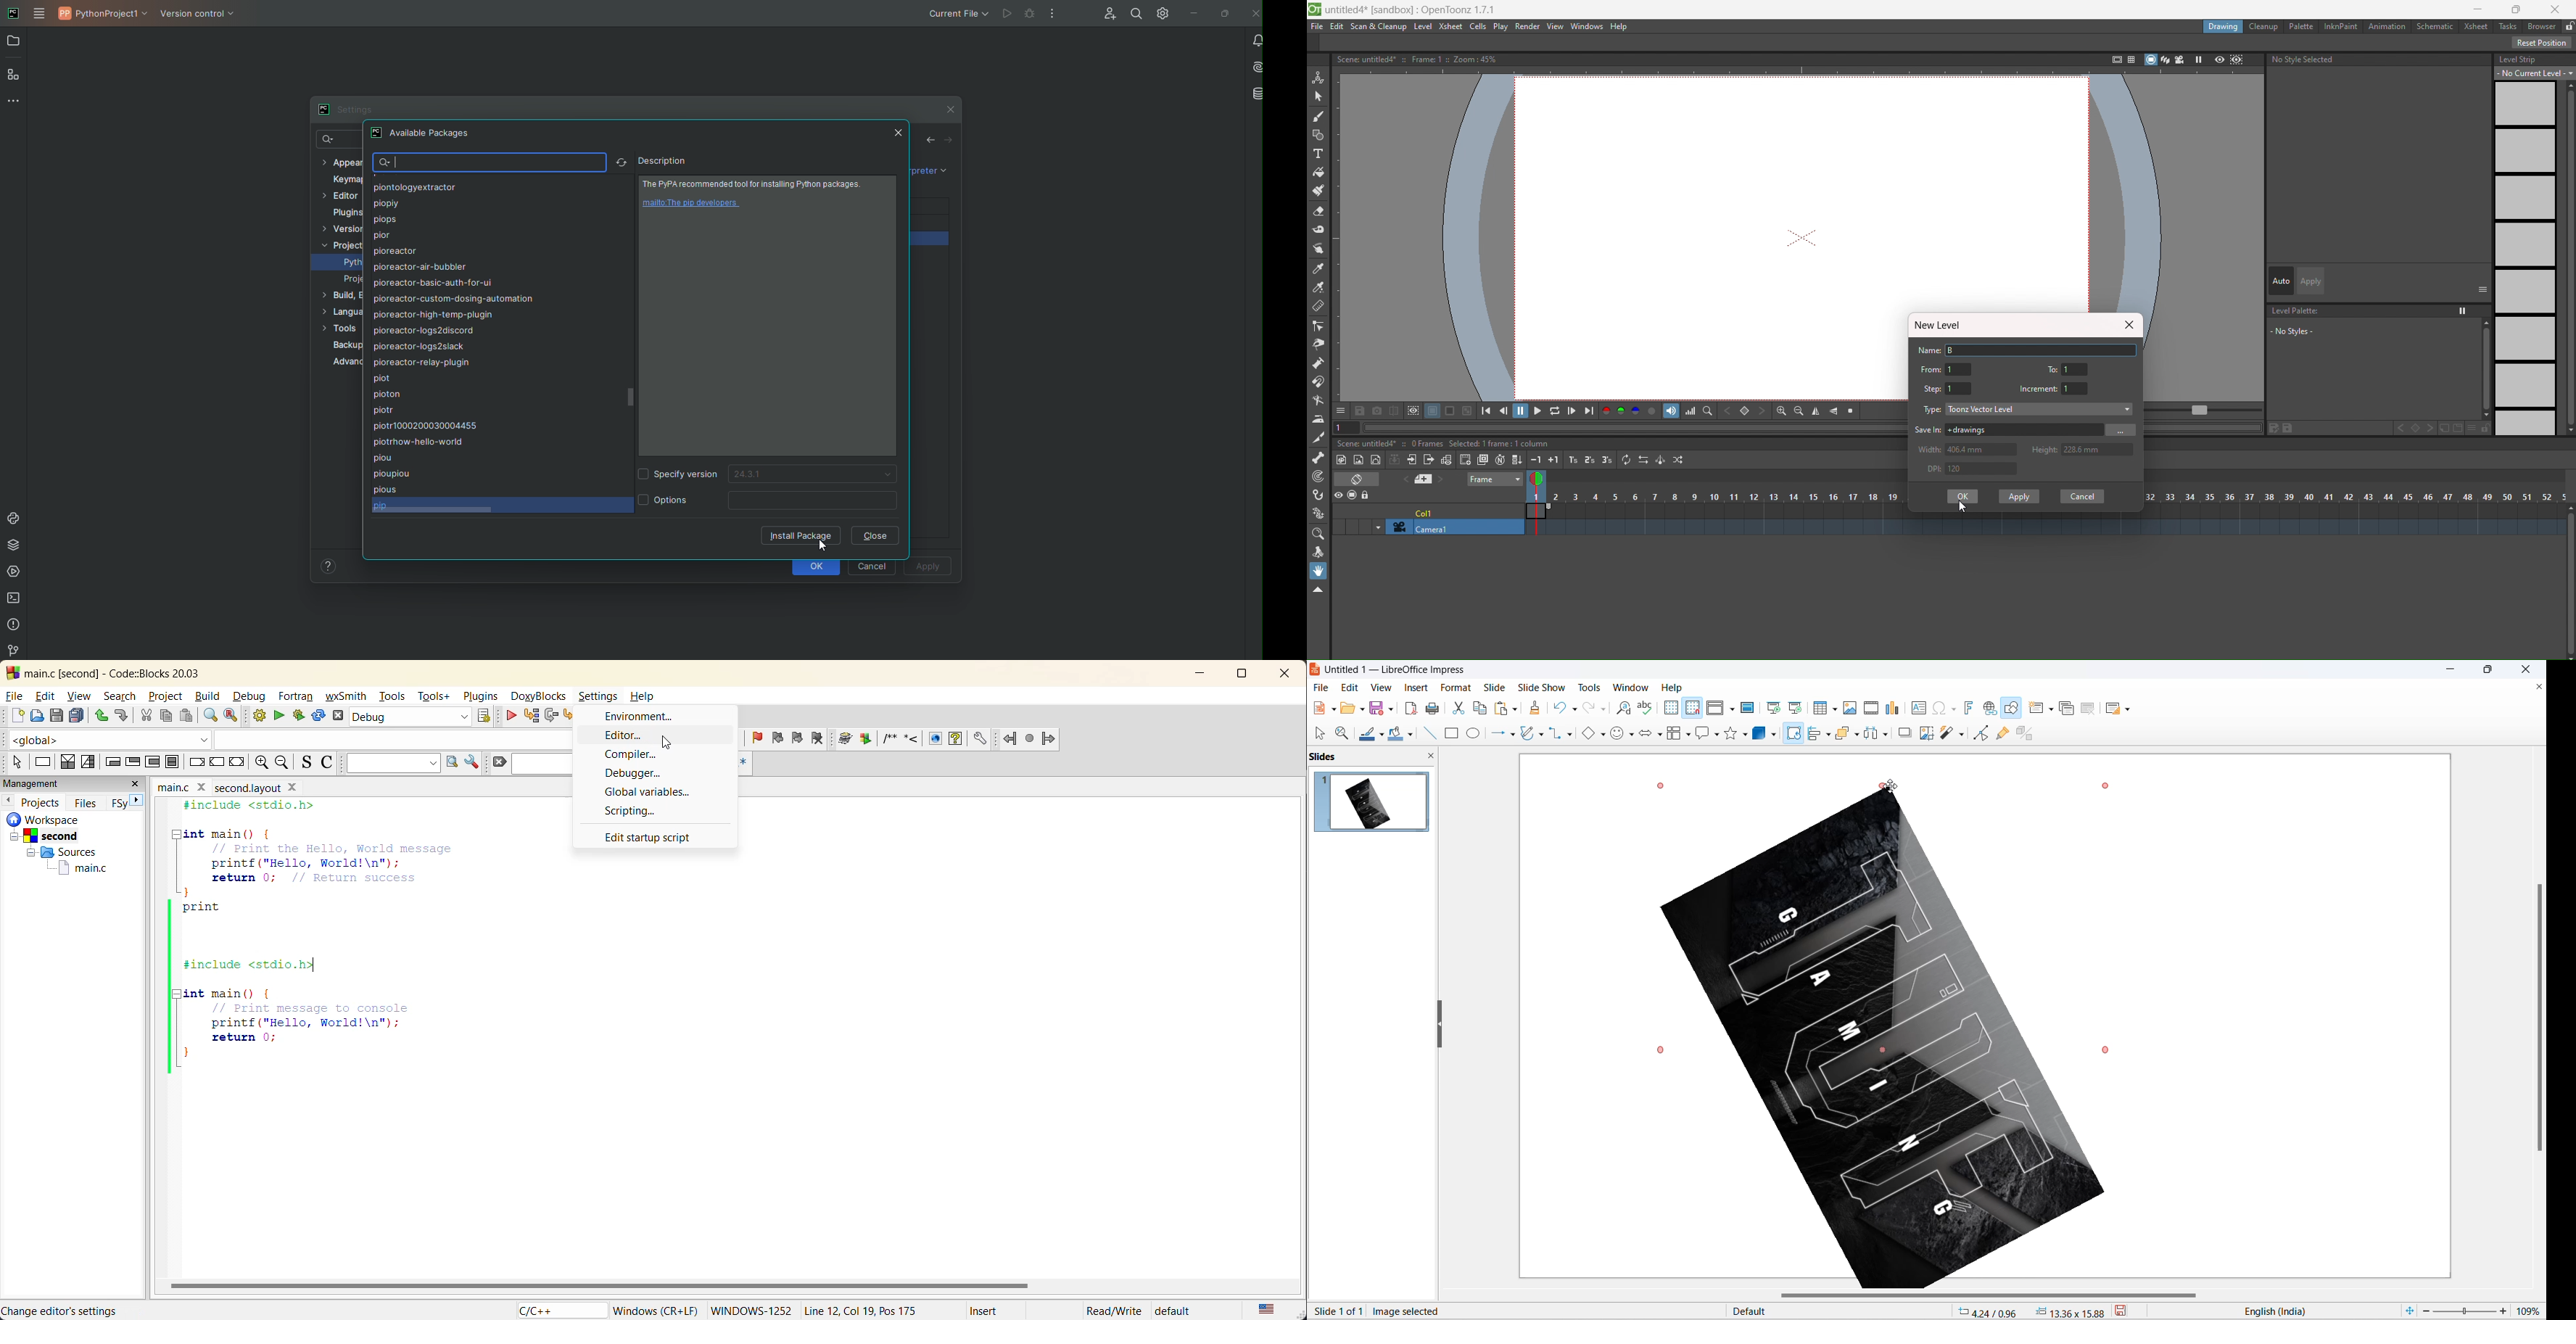 This screenshot has width=2576, height=1344. I want to click on previous, so click(8, 801).